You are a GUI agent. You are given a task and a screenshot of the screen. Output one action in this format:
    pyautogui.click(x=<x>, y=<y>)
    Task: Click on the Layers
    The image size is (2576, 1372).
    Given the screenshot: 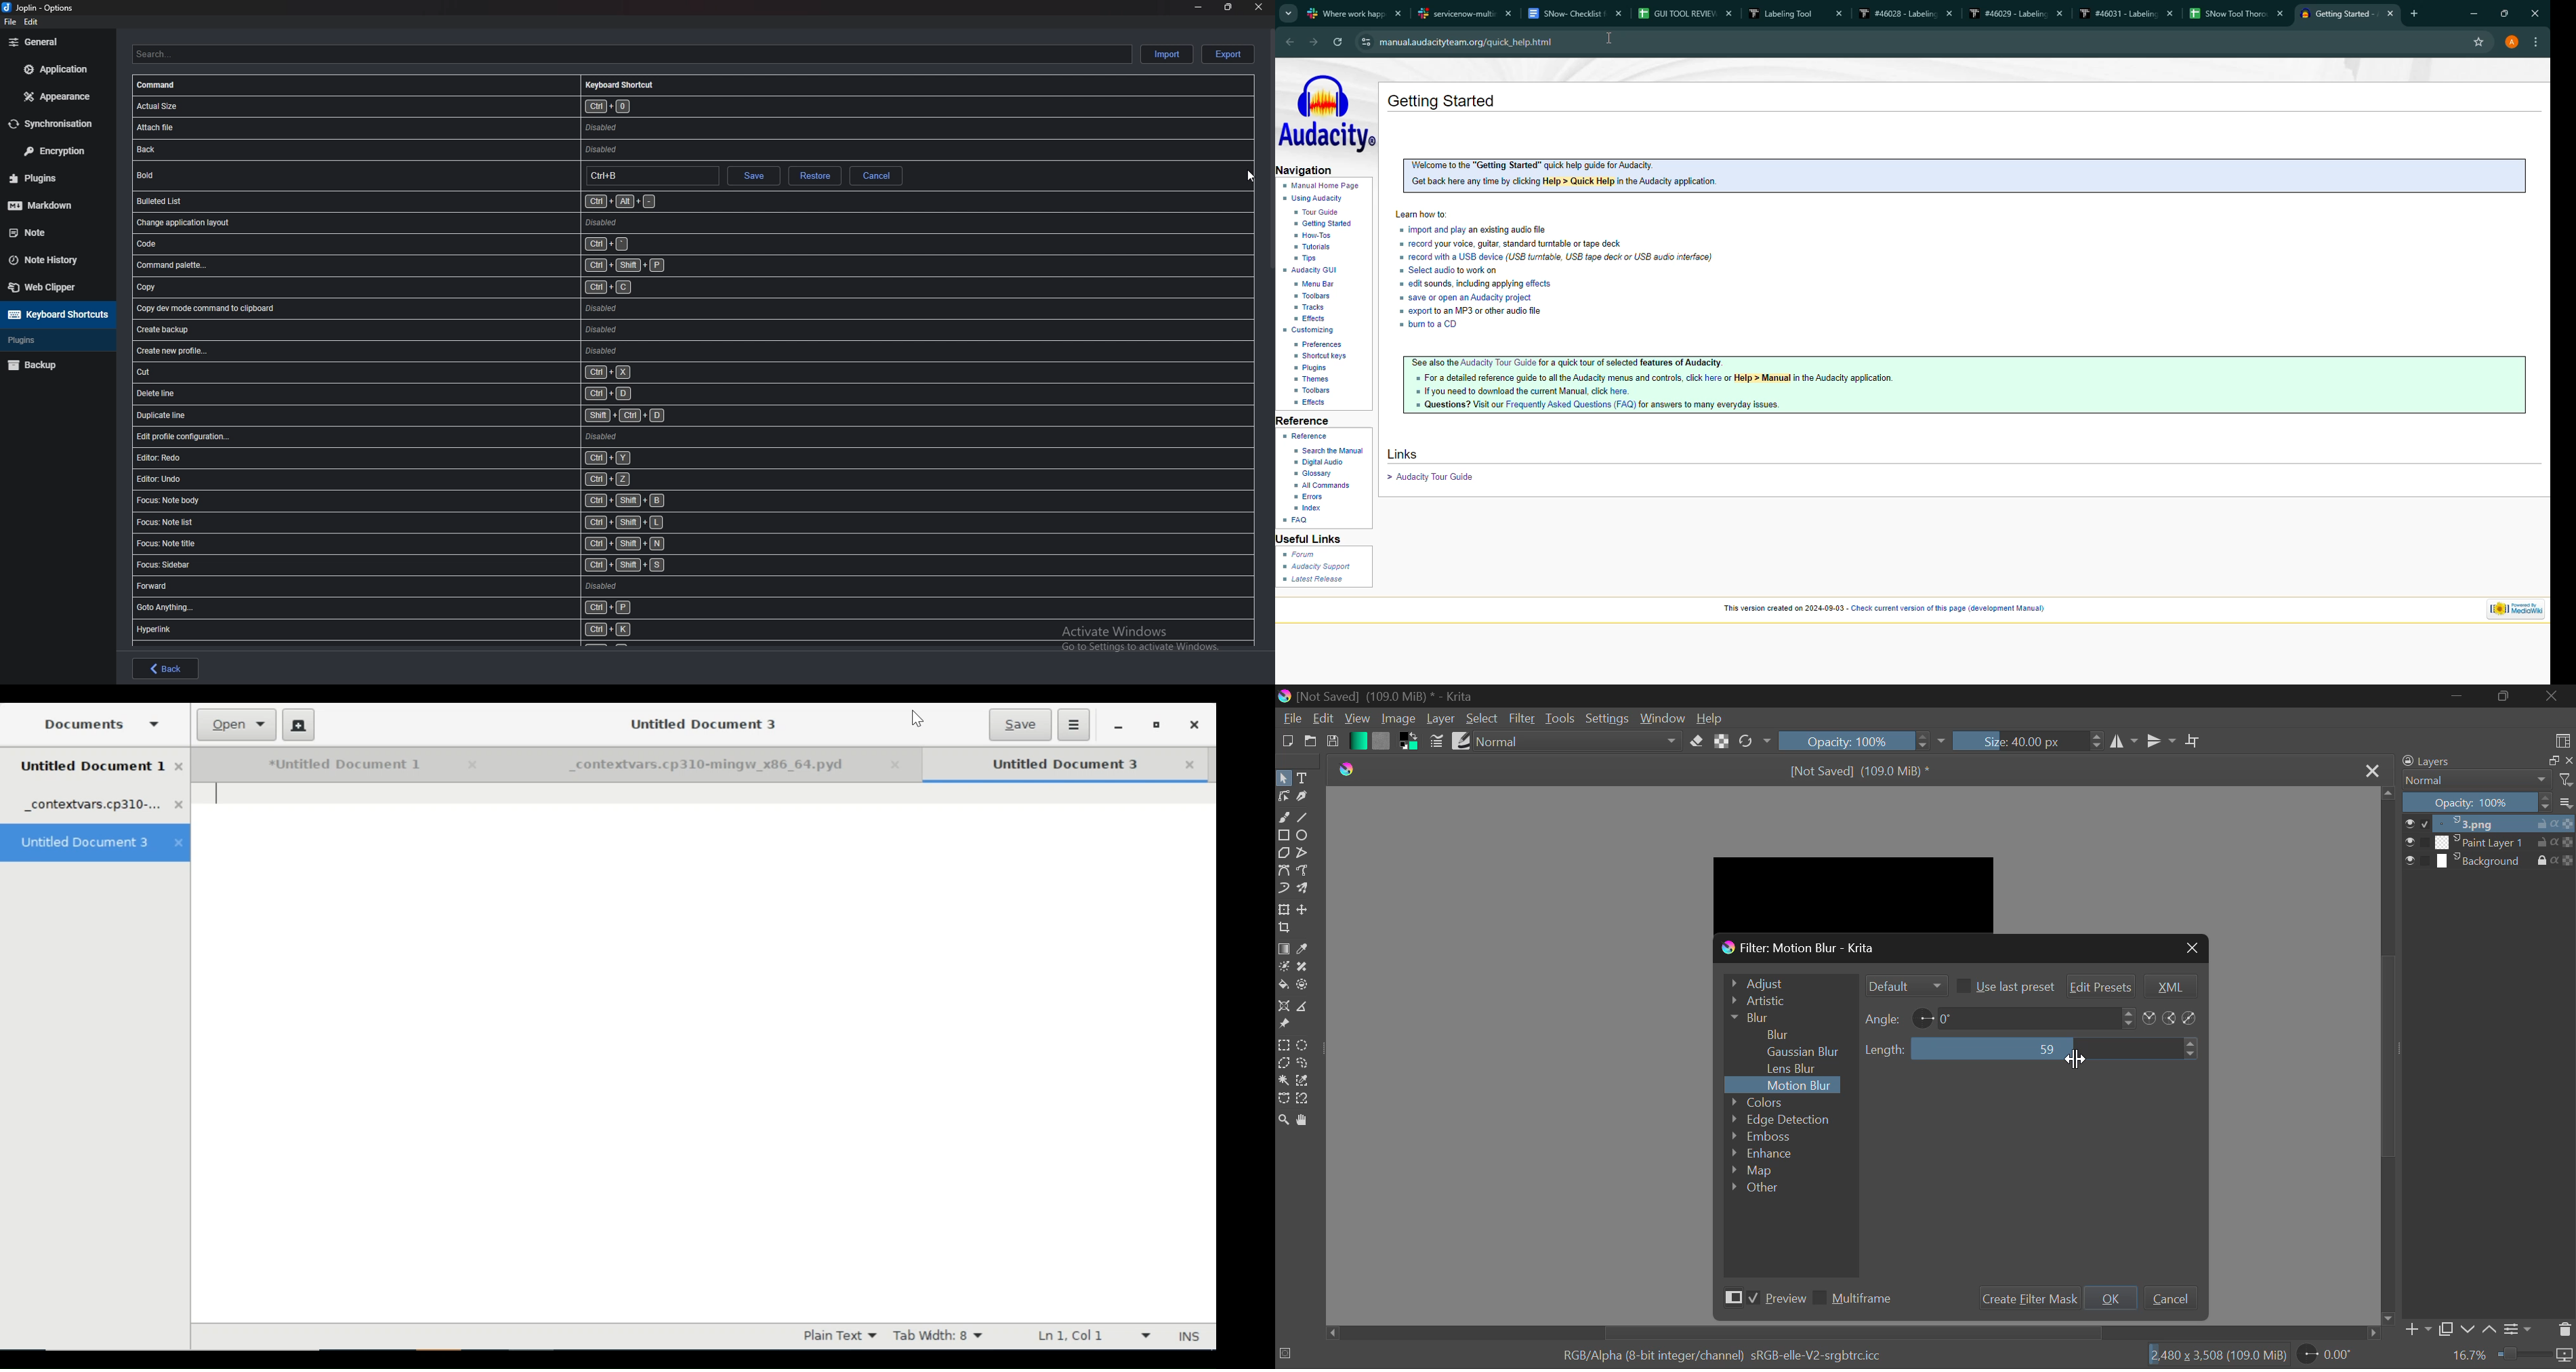 What is the action you would take?
    pyautogui.click(x=2484, y=761)
    